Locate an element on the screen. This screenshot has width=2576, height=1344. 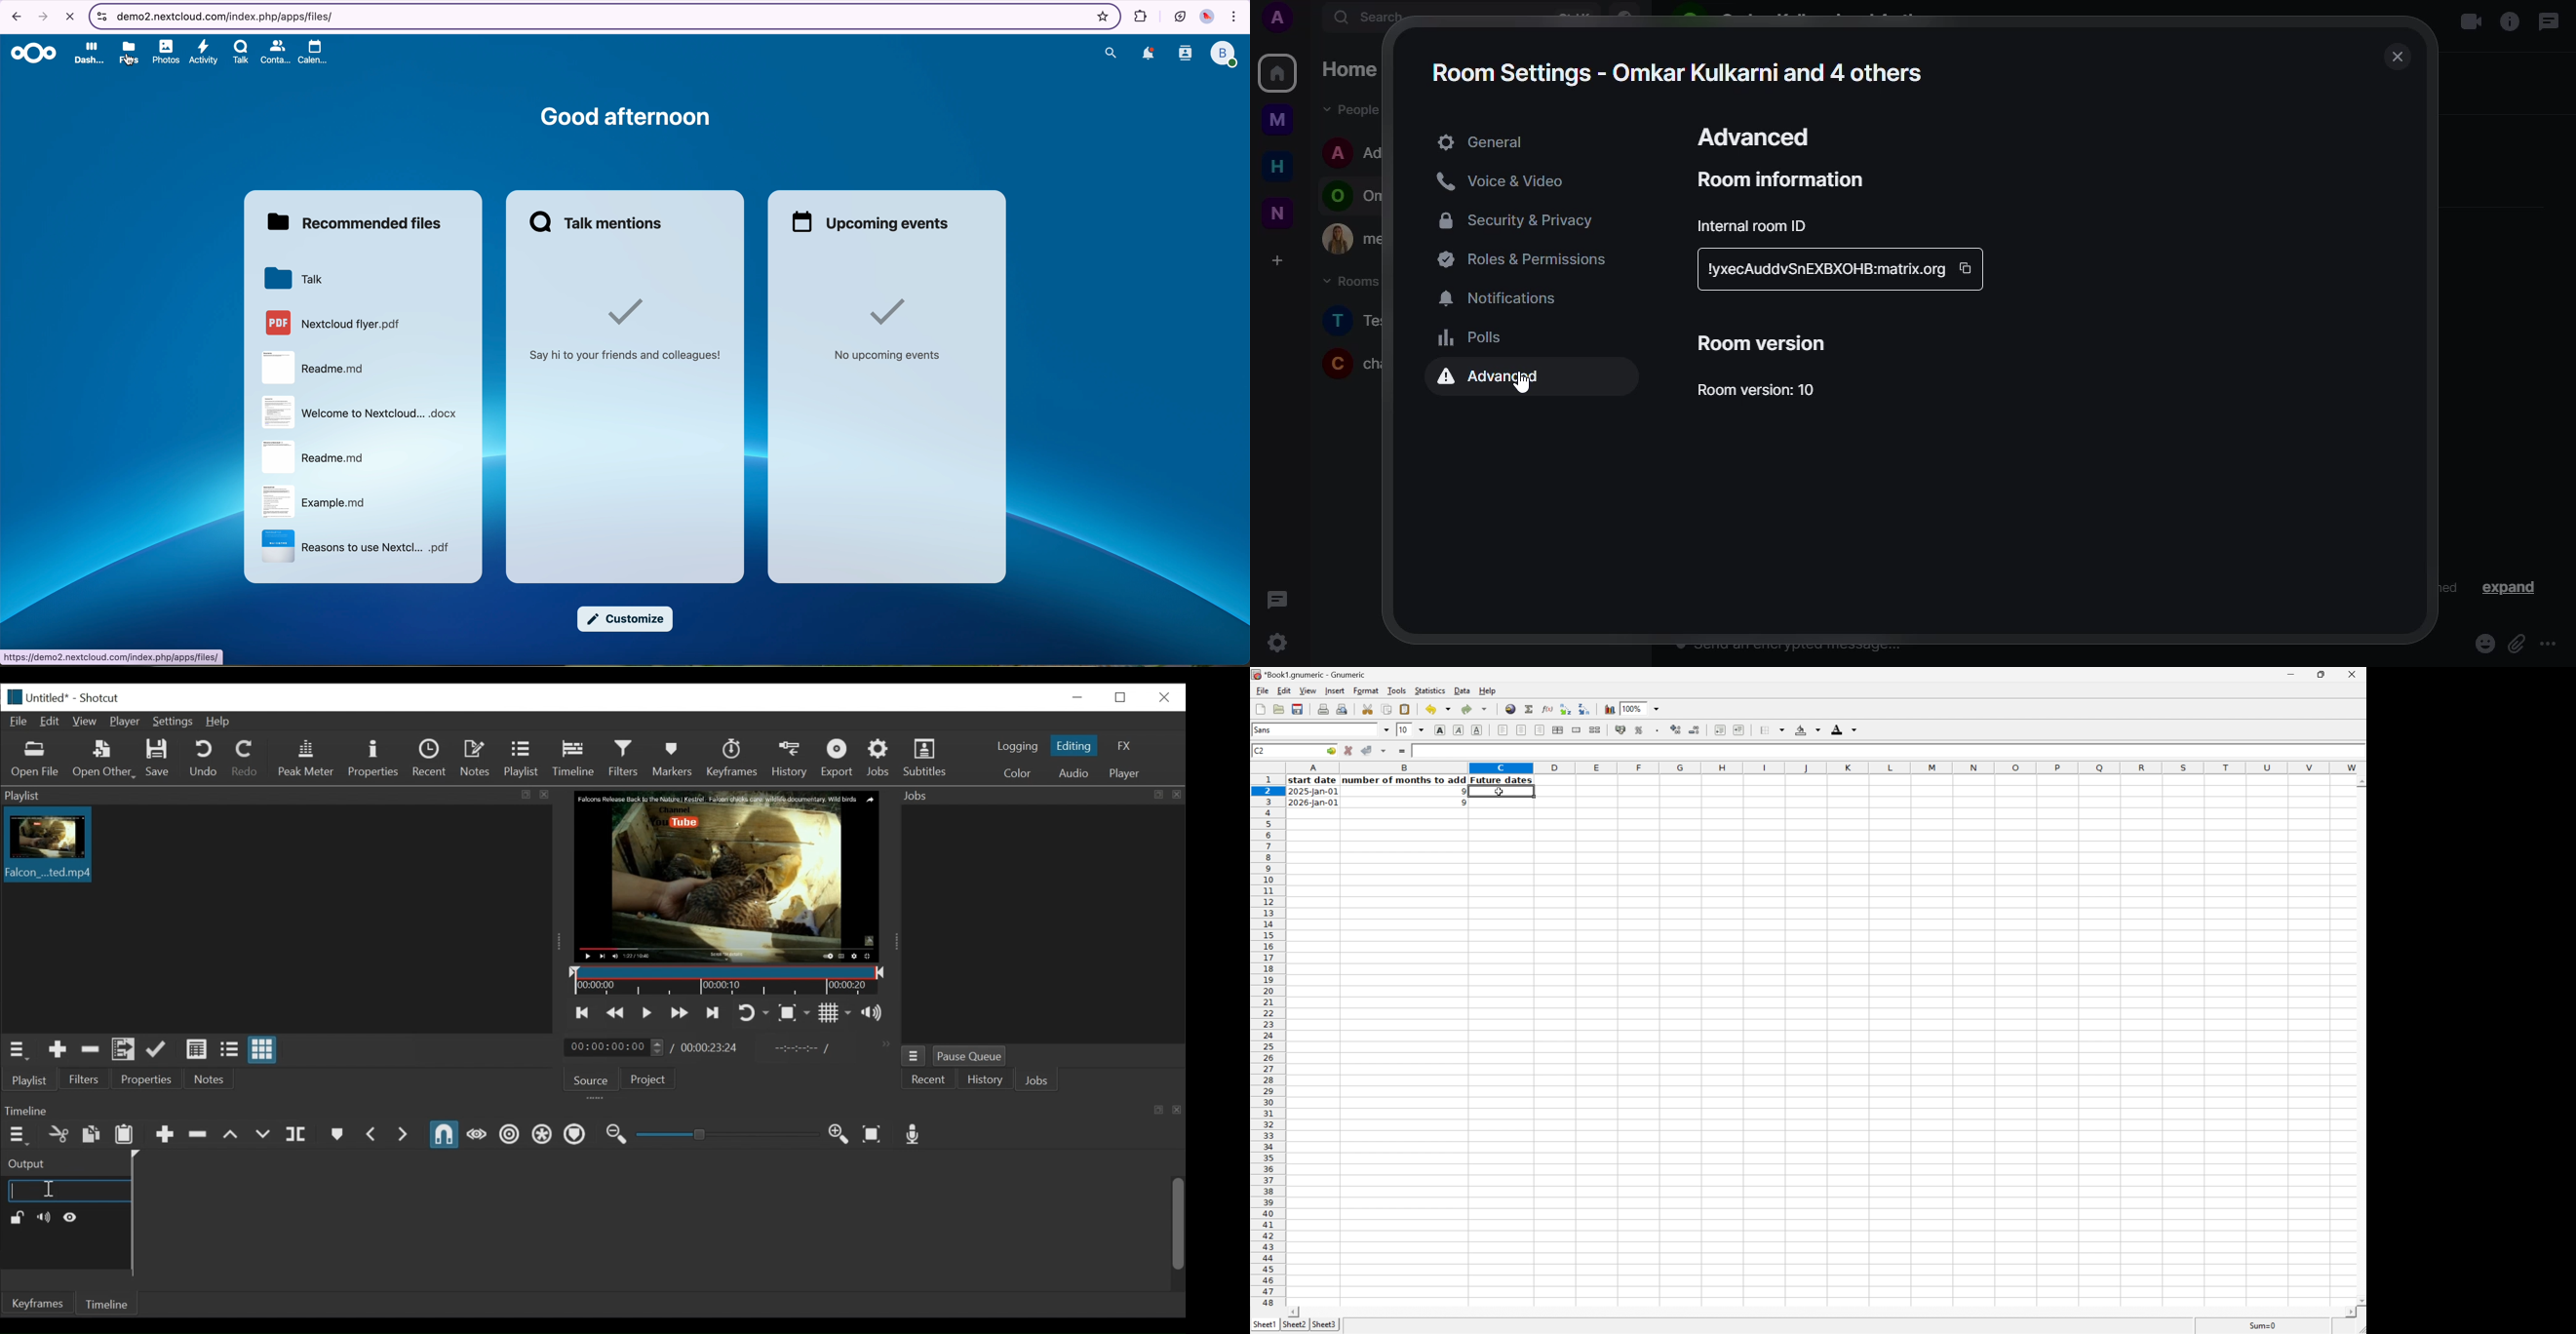
Drop Down is located at coordinates (1387, 730).